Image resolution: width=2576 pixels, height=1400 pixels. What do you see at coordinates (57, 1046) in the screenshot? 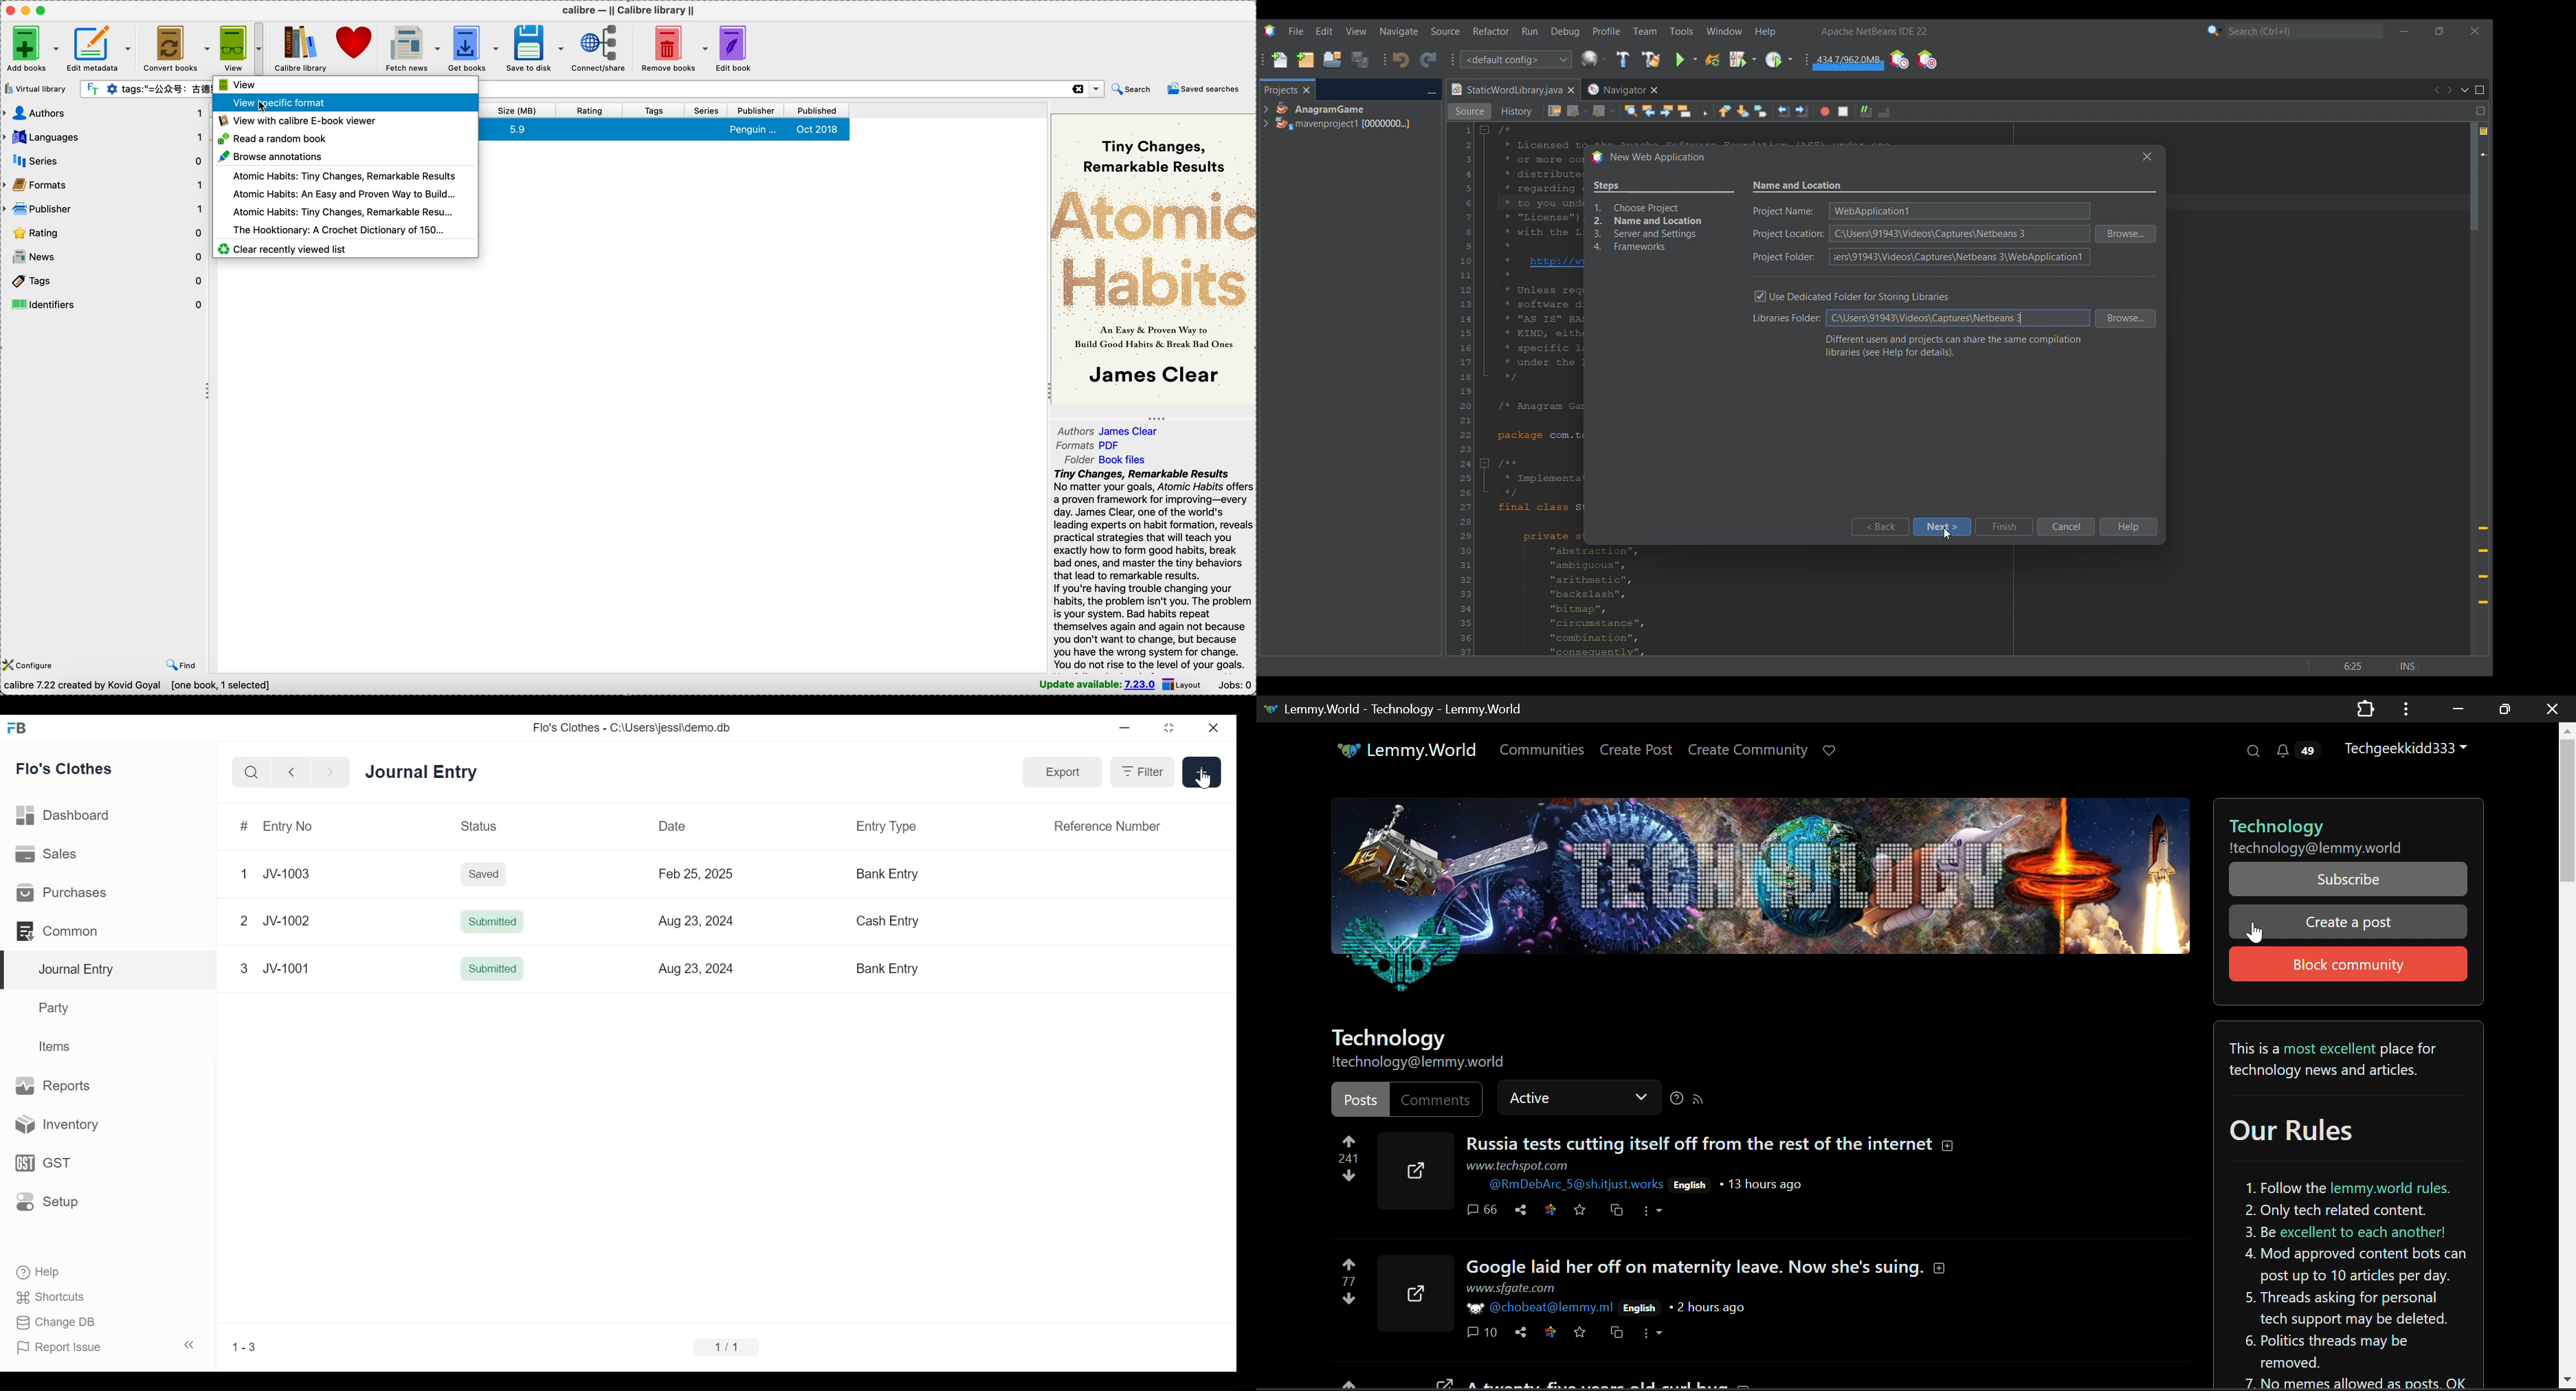
I see `Items` at bounding box center [57, 1046].